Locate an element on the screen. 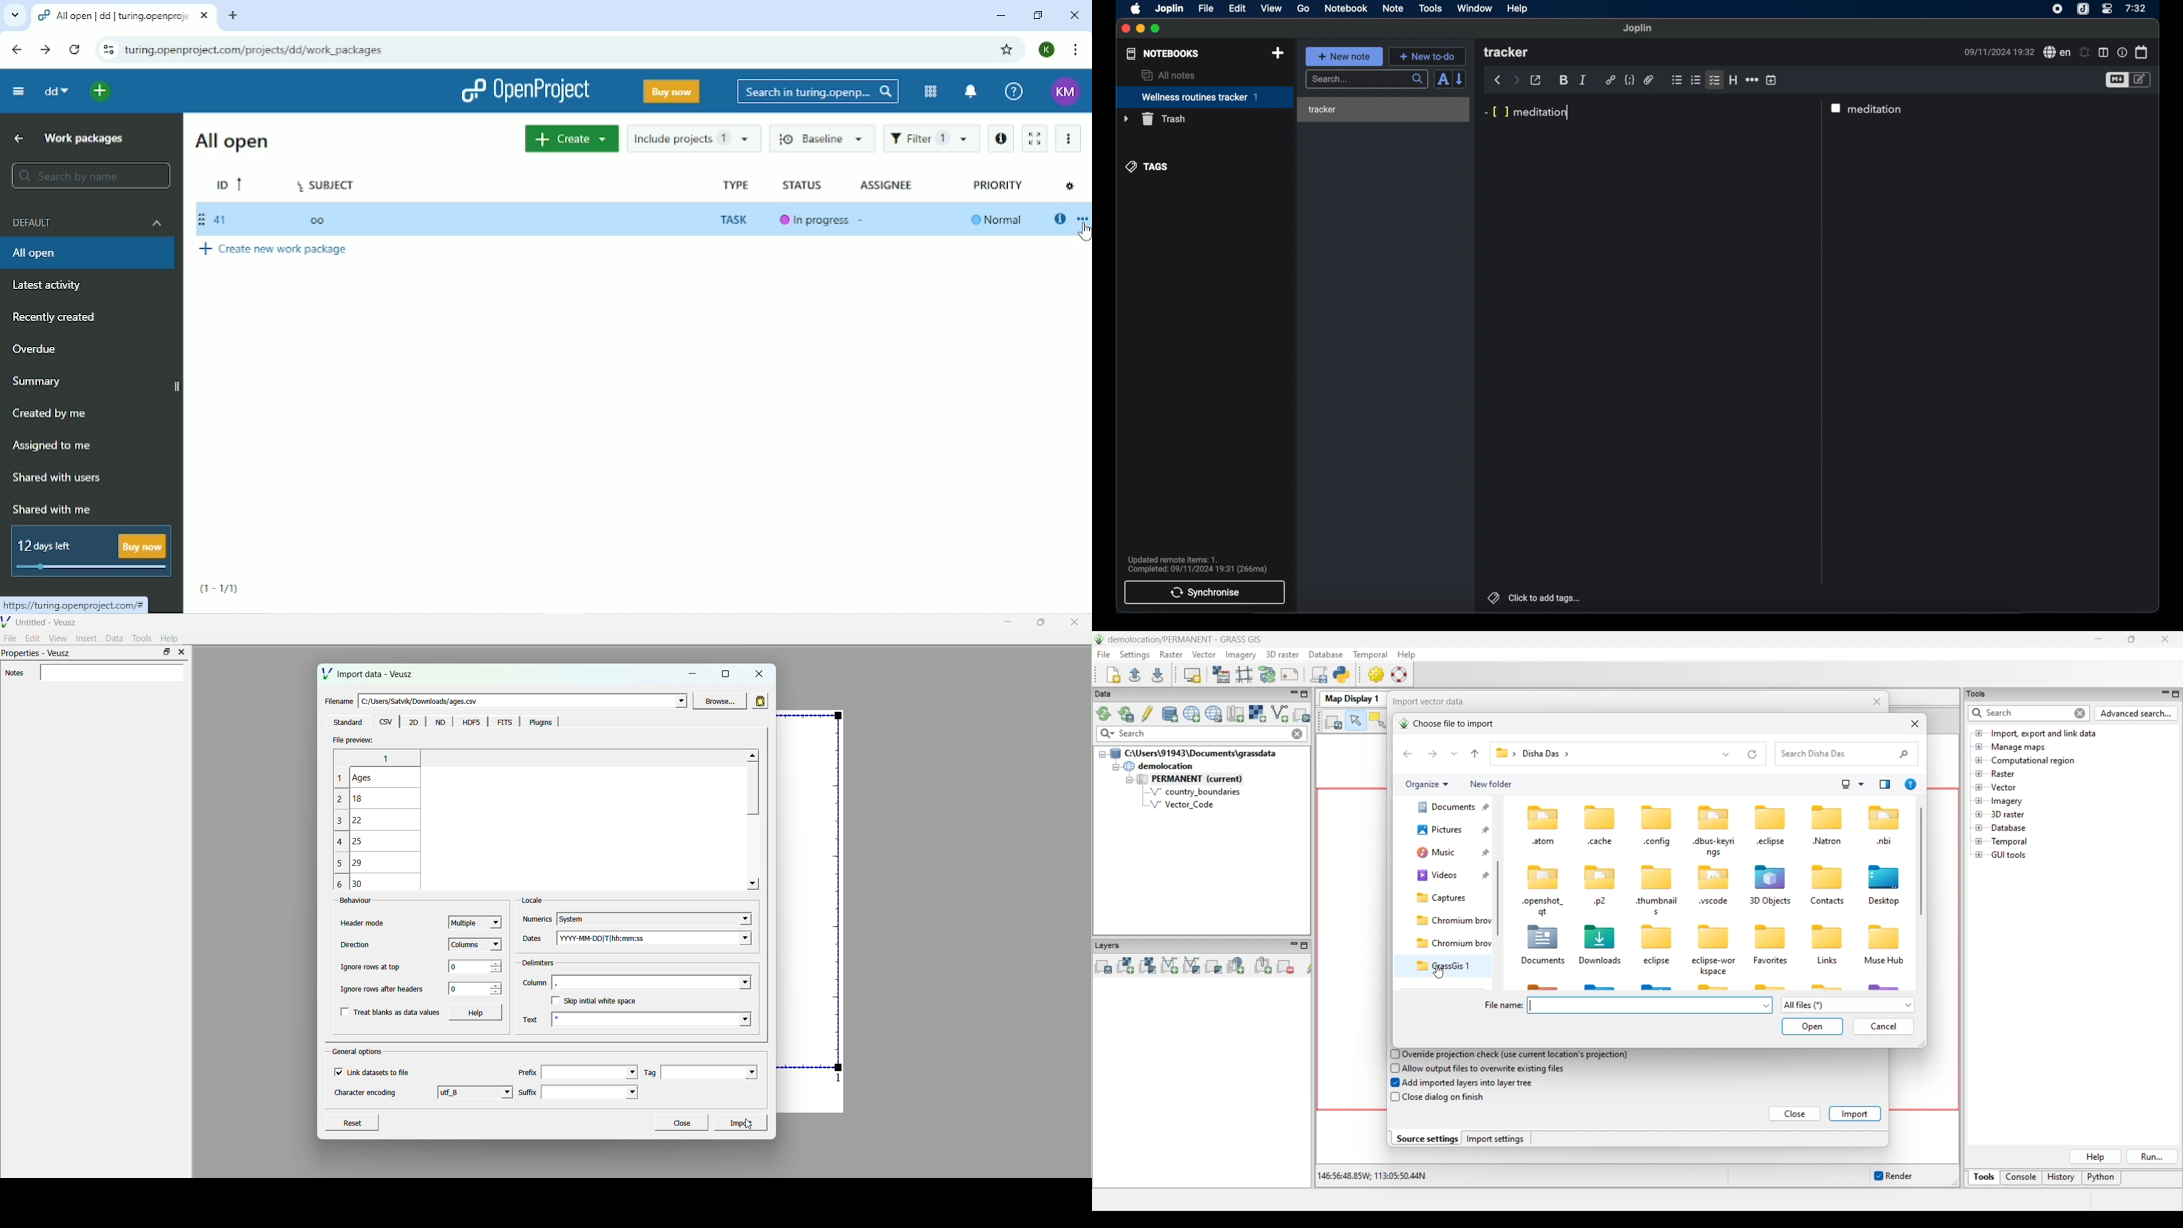 This screenshot has height=1232, width=2184. file is located at coordinates (1206, 8).